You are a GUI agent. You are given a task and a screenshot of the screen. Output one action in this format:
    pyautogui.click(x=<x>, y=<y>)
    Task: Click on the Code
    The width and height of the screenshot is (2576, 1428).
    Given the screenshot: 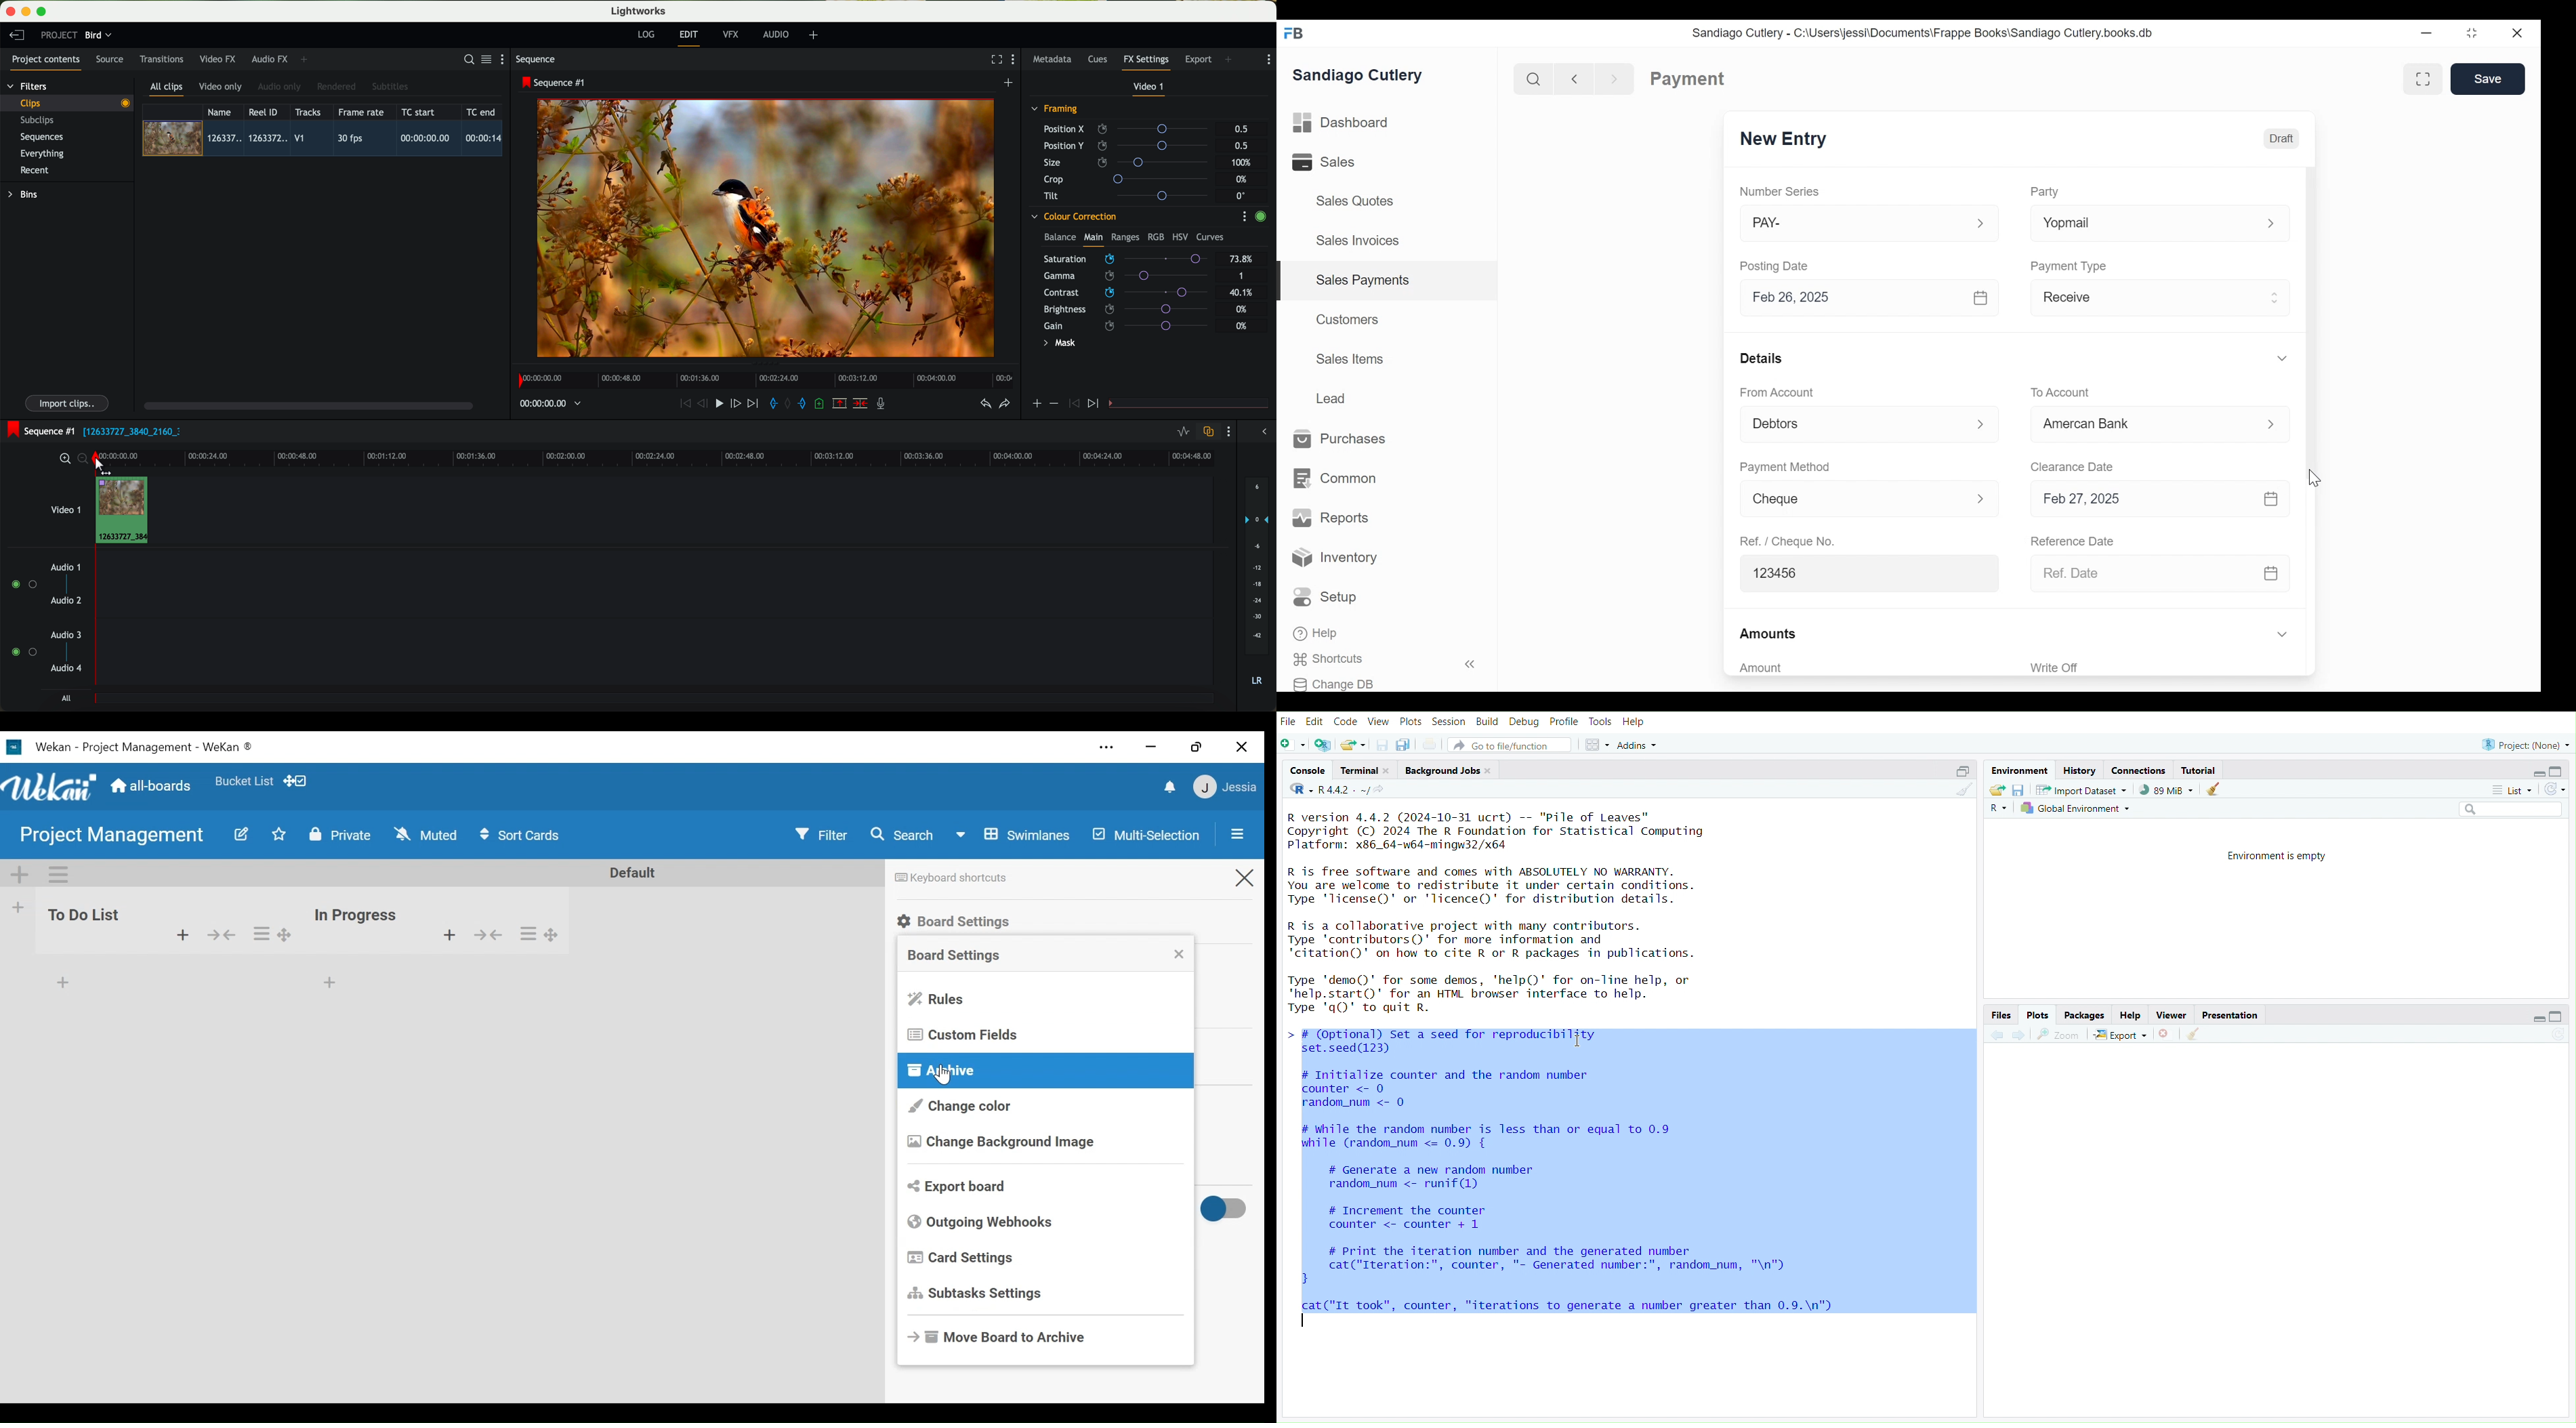 What is the action you would take?
    pyautogui.click(x=1344, y=721)
    